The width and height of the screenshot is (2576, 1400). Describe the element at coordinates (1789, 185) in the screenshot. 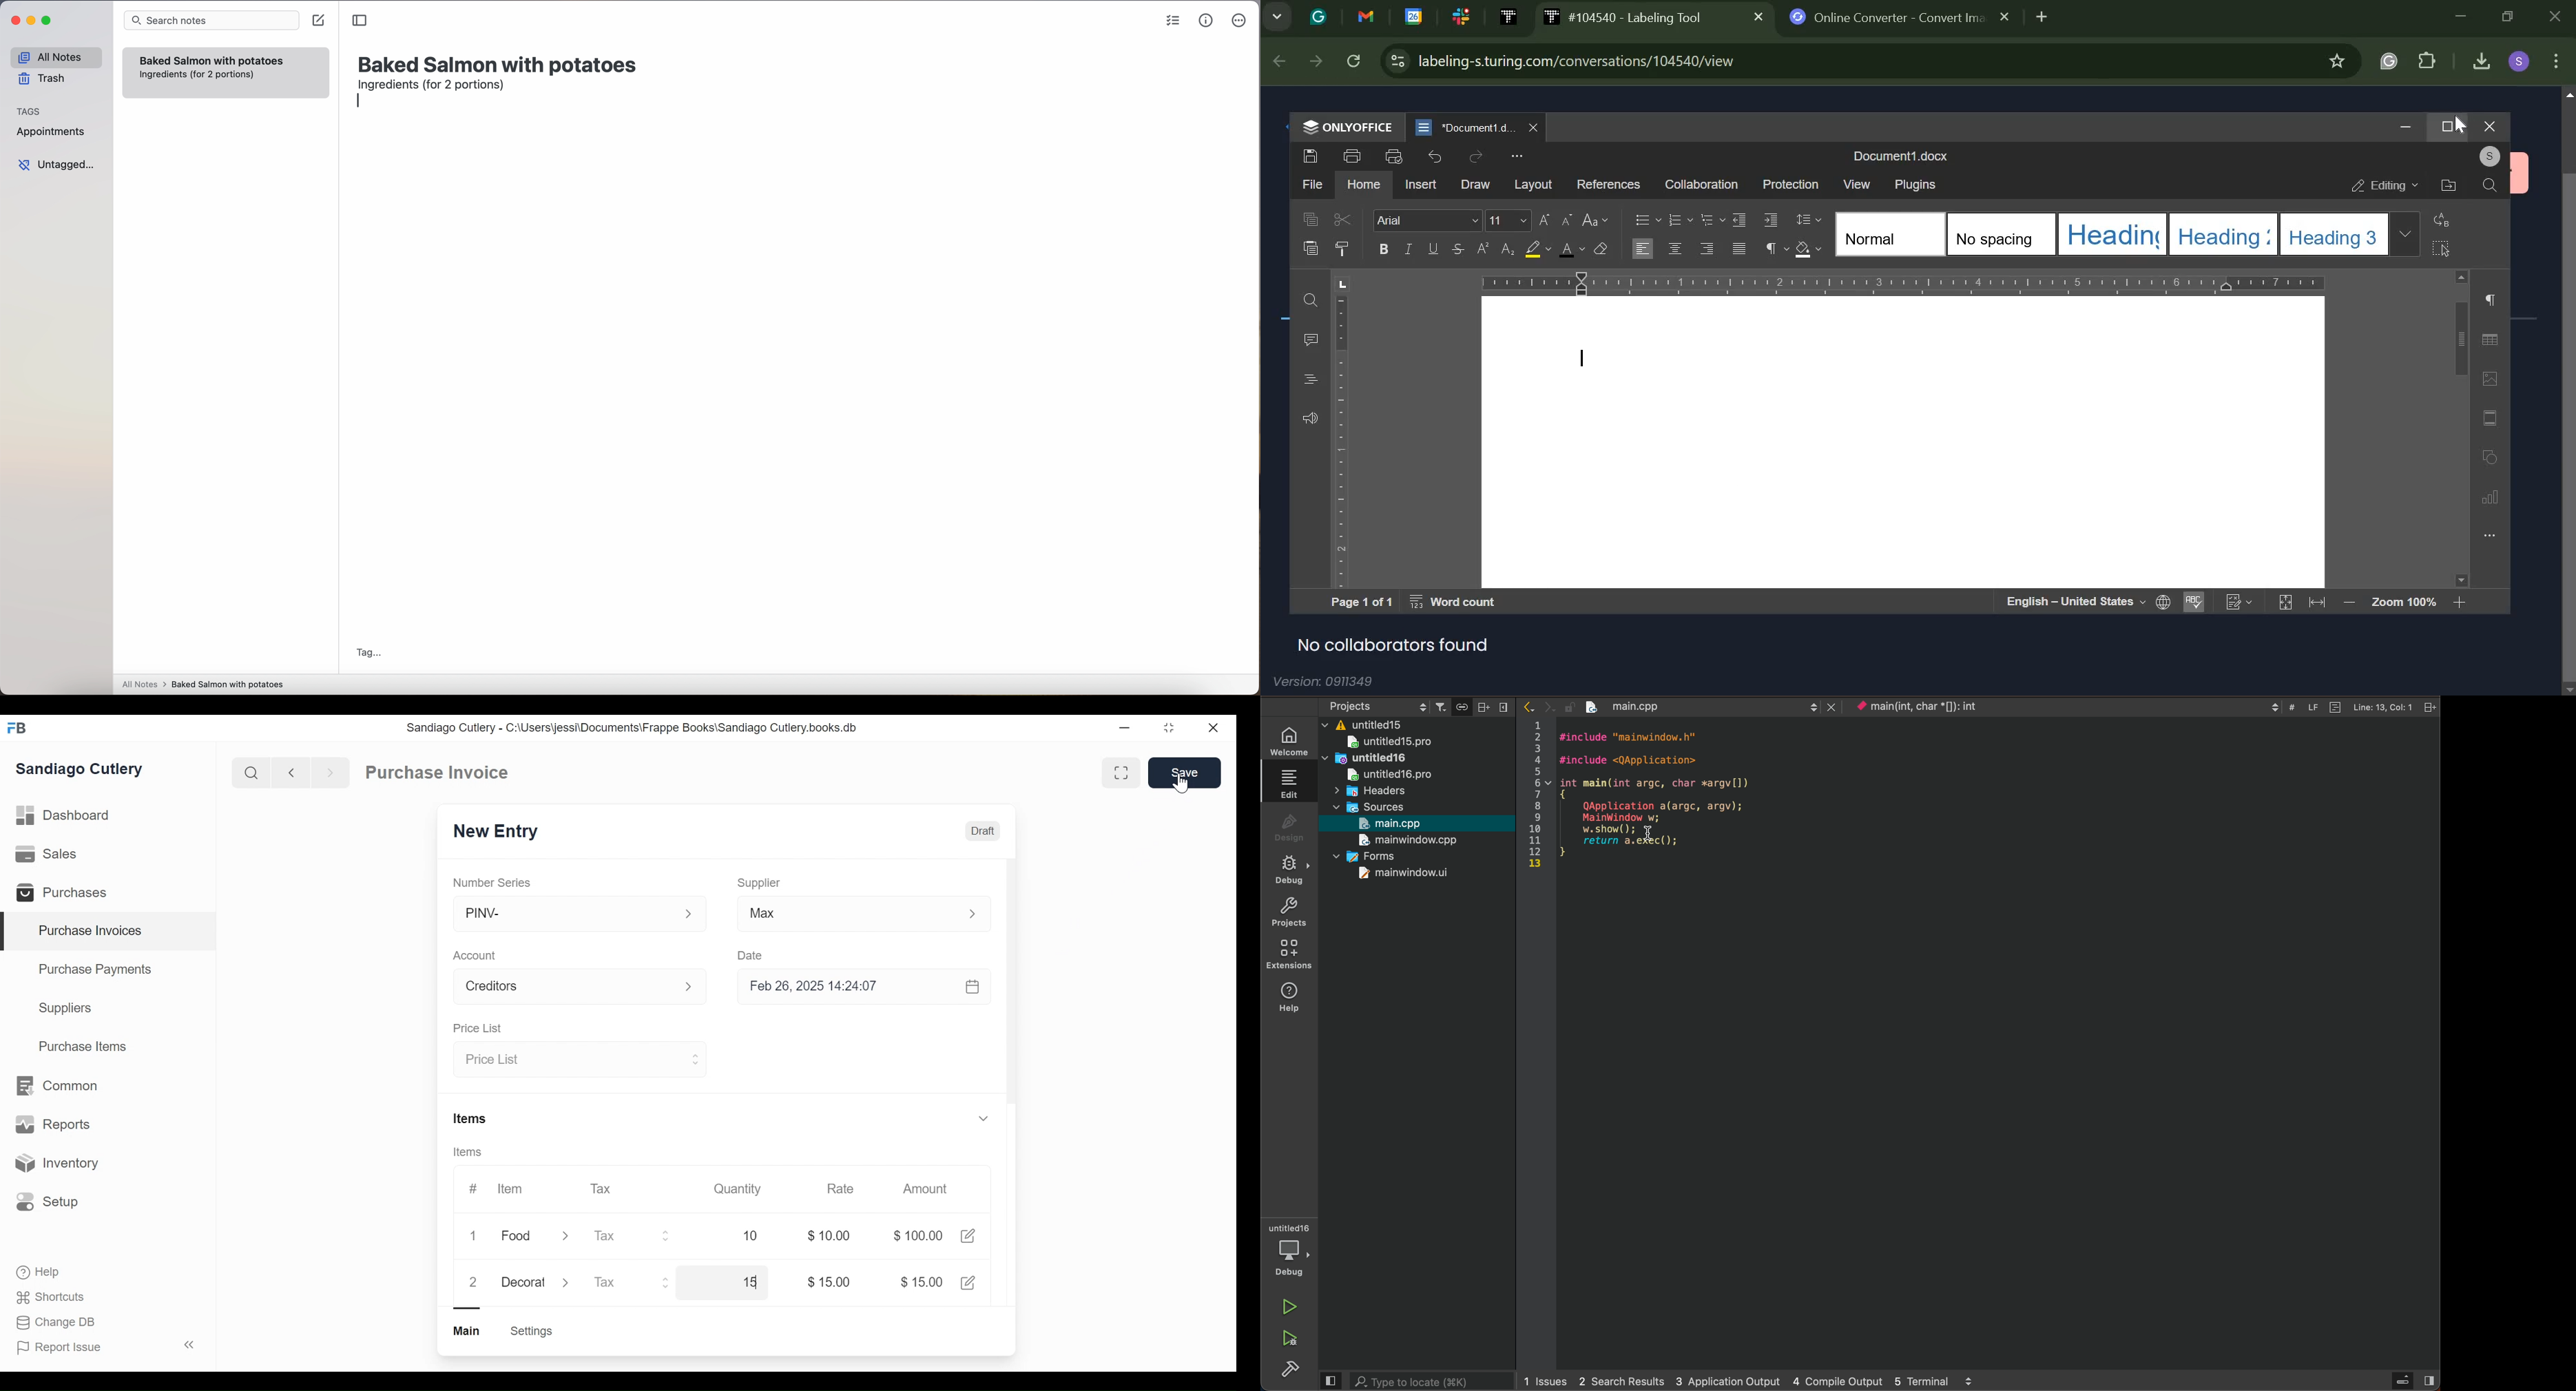

I see `protection` at that location.